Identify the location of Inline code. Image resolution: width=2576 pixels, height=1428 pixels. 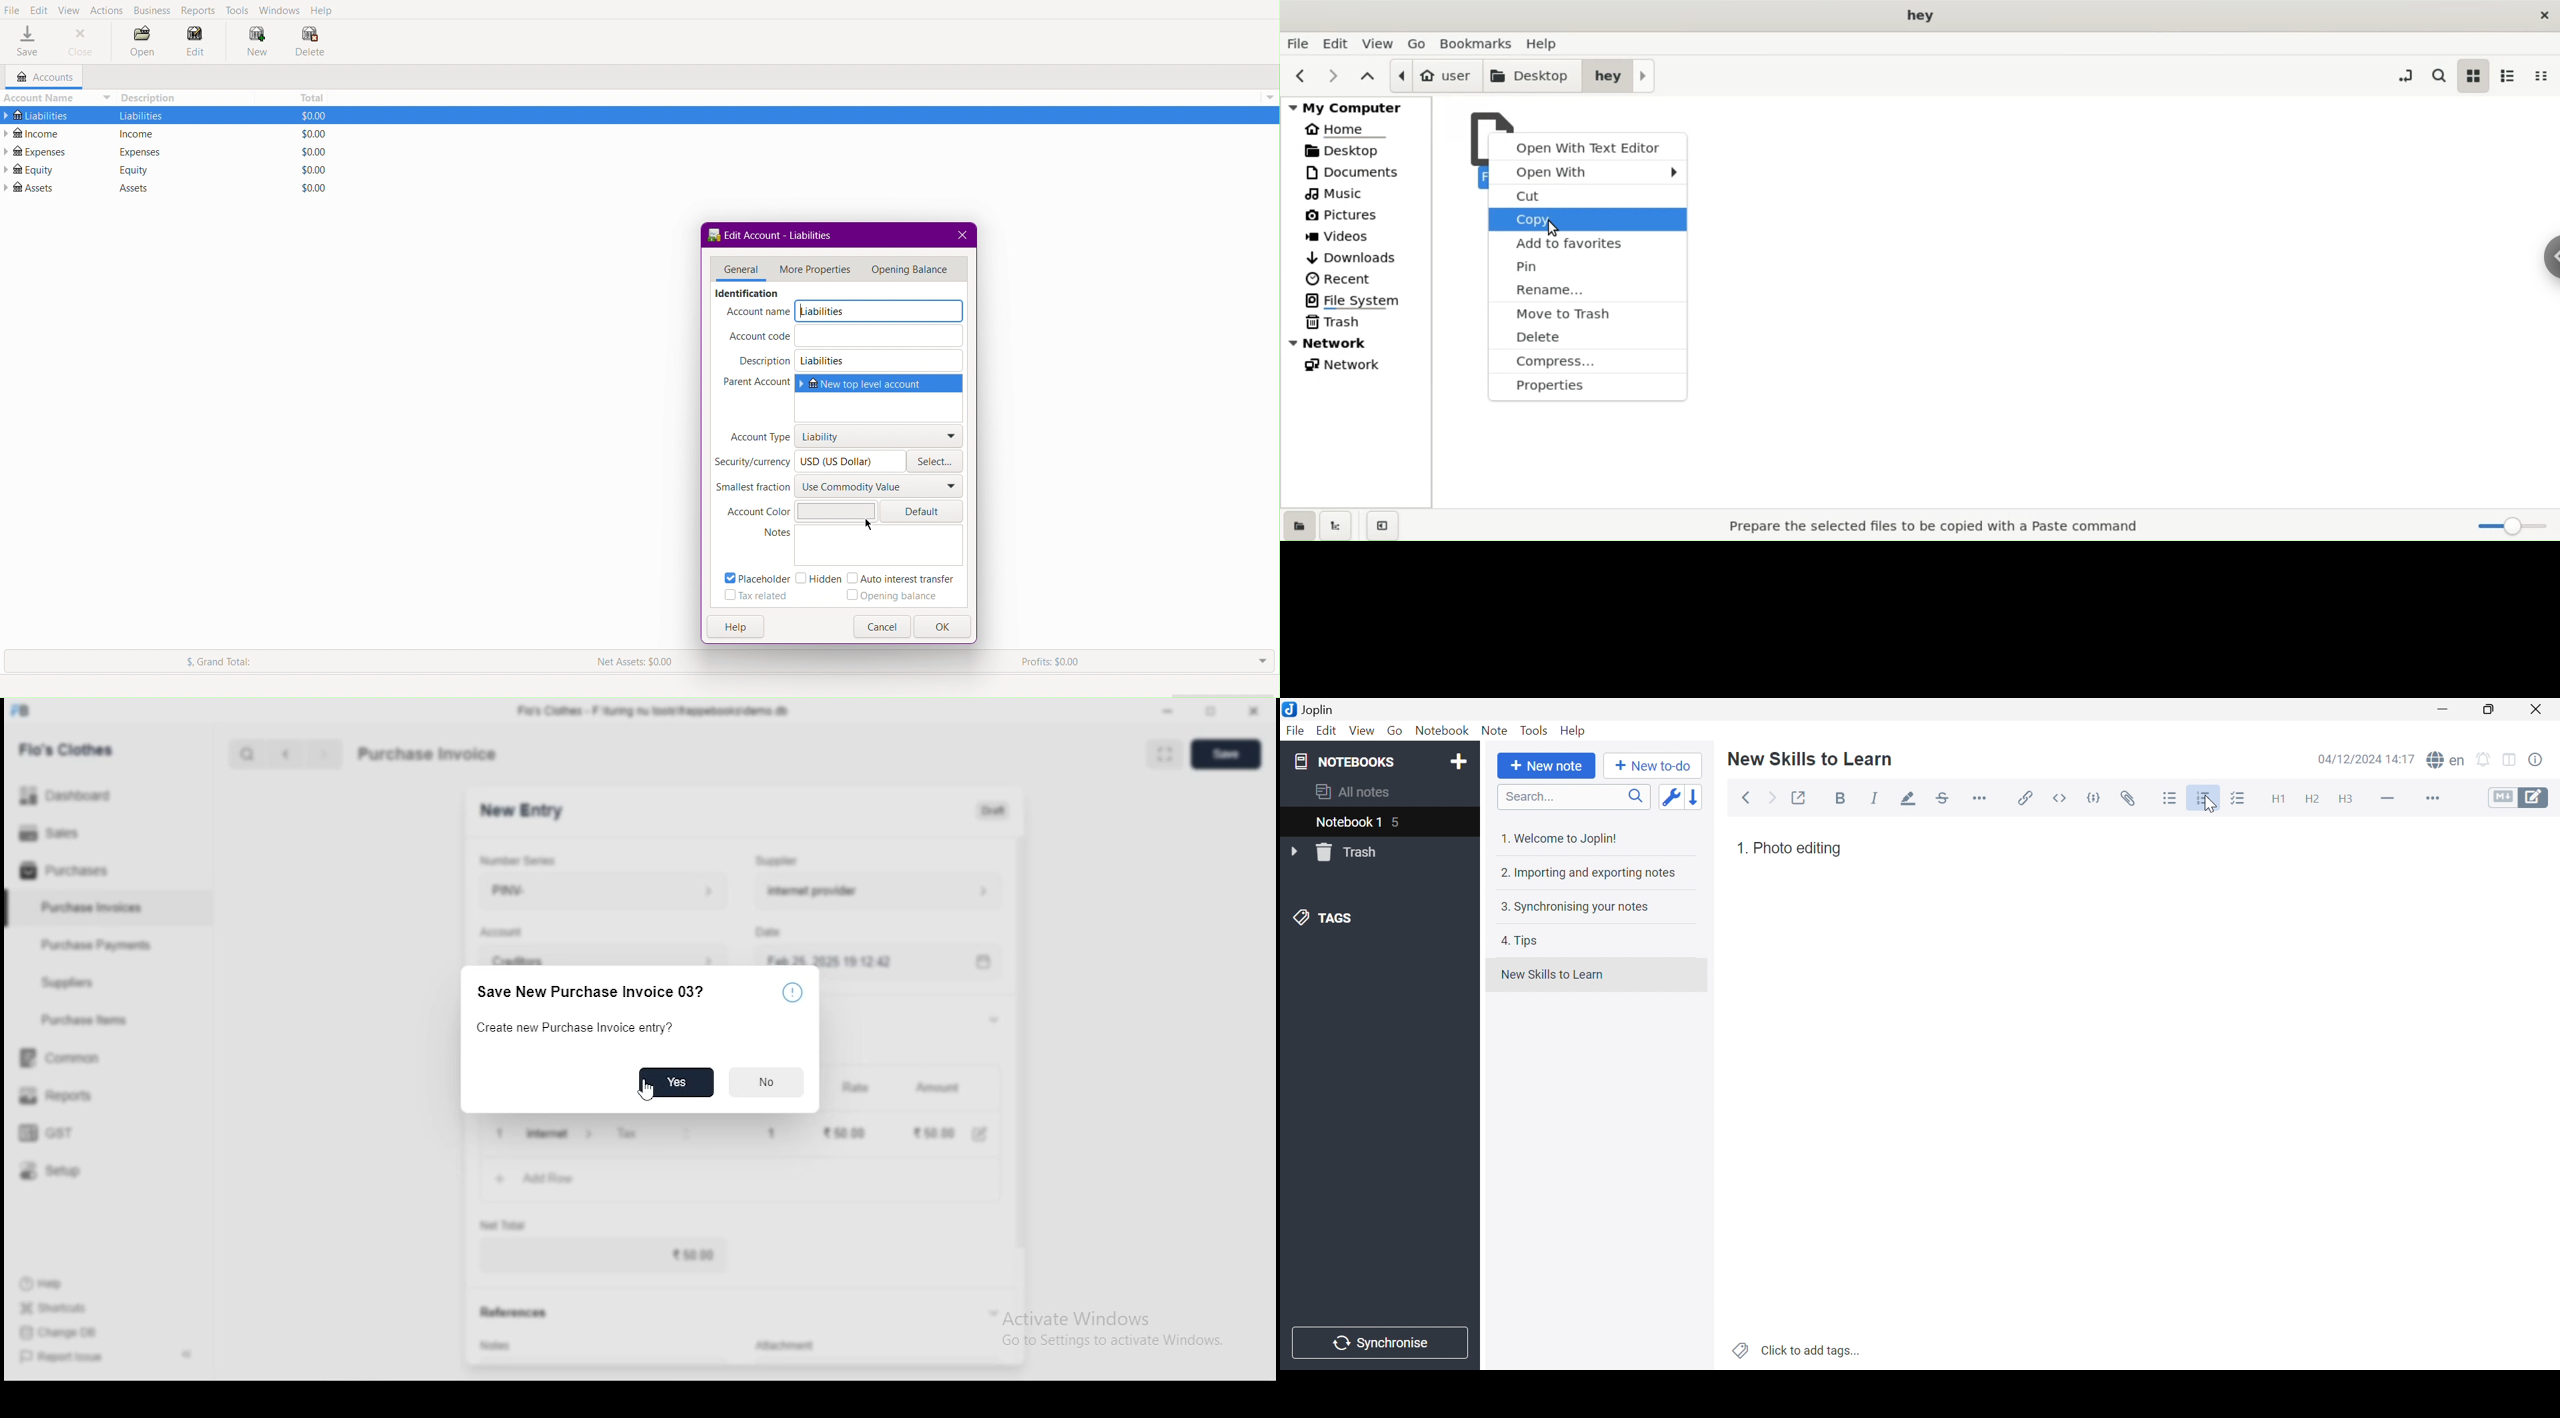
(2062, 798).